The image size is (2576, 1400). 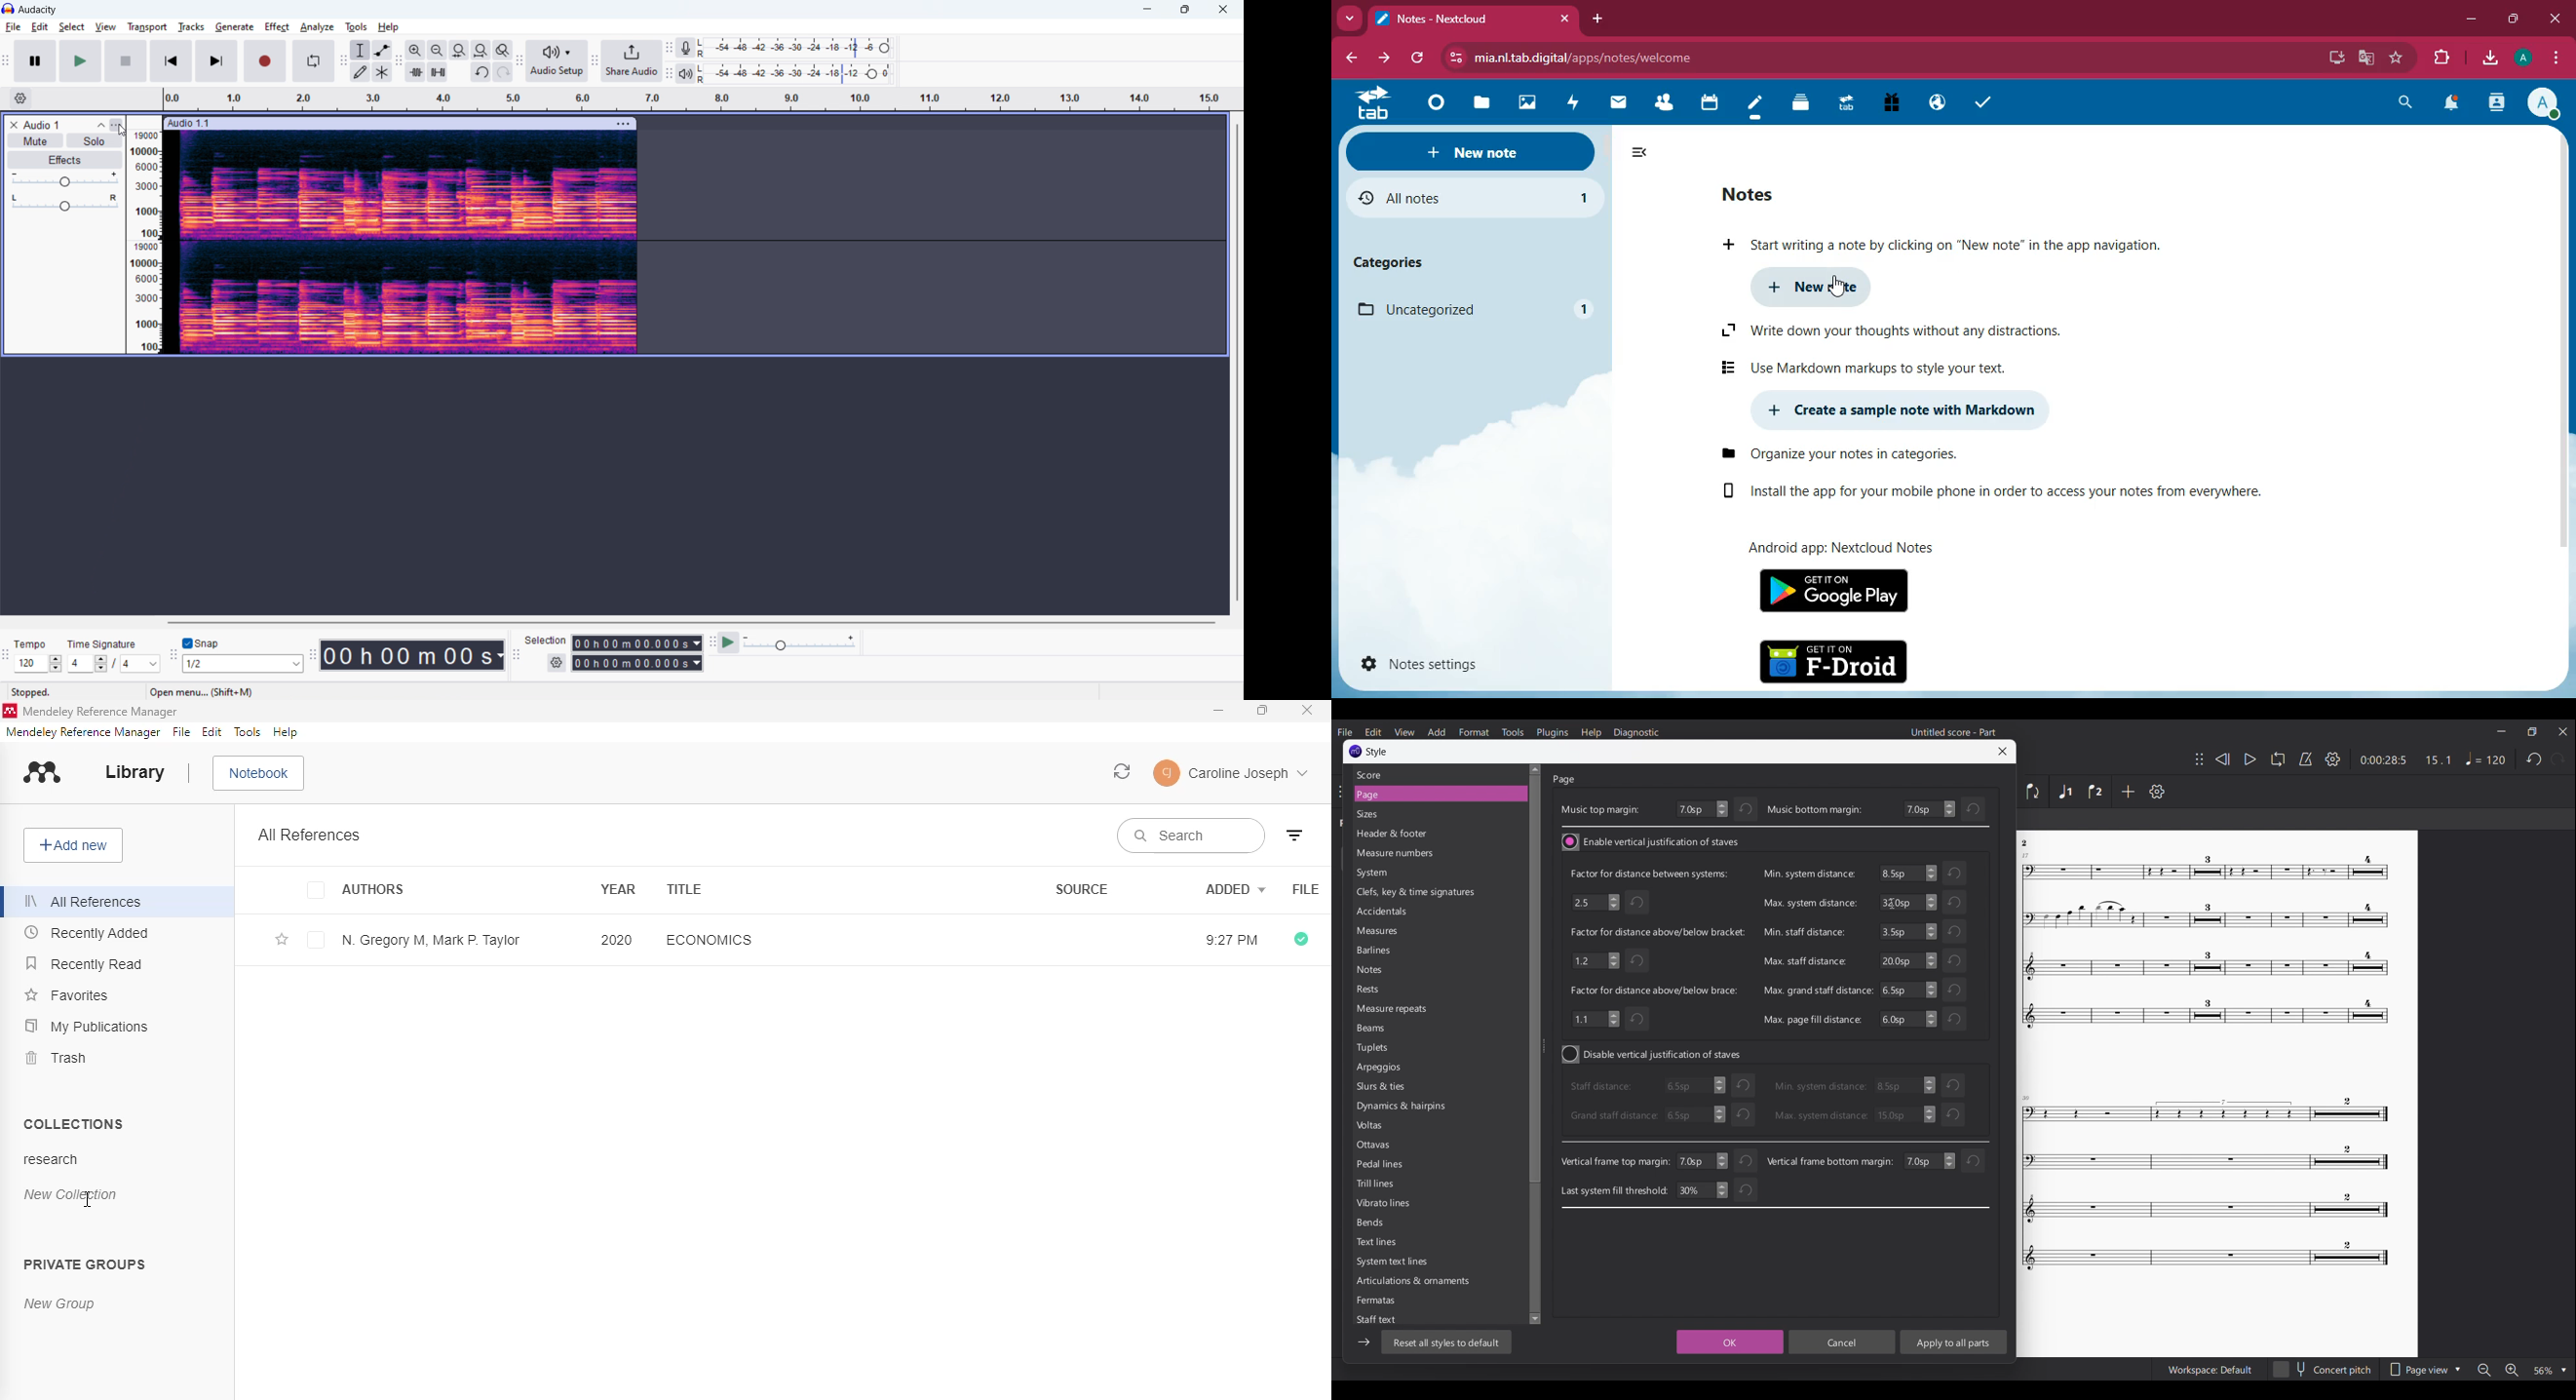 What do you see at coordinates (433, 940) in the screenshot?
I see `N. Gregory M, Mark P. Taylor` at bounding box center [433, 940].